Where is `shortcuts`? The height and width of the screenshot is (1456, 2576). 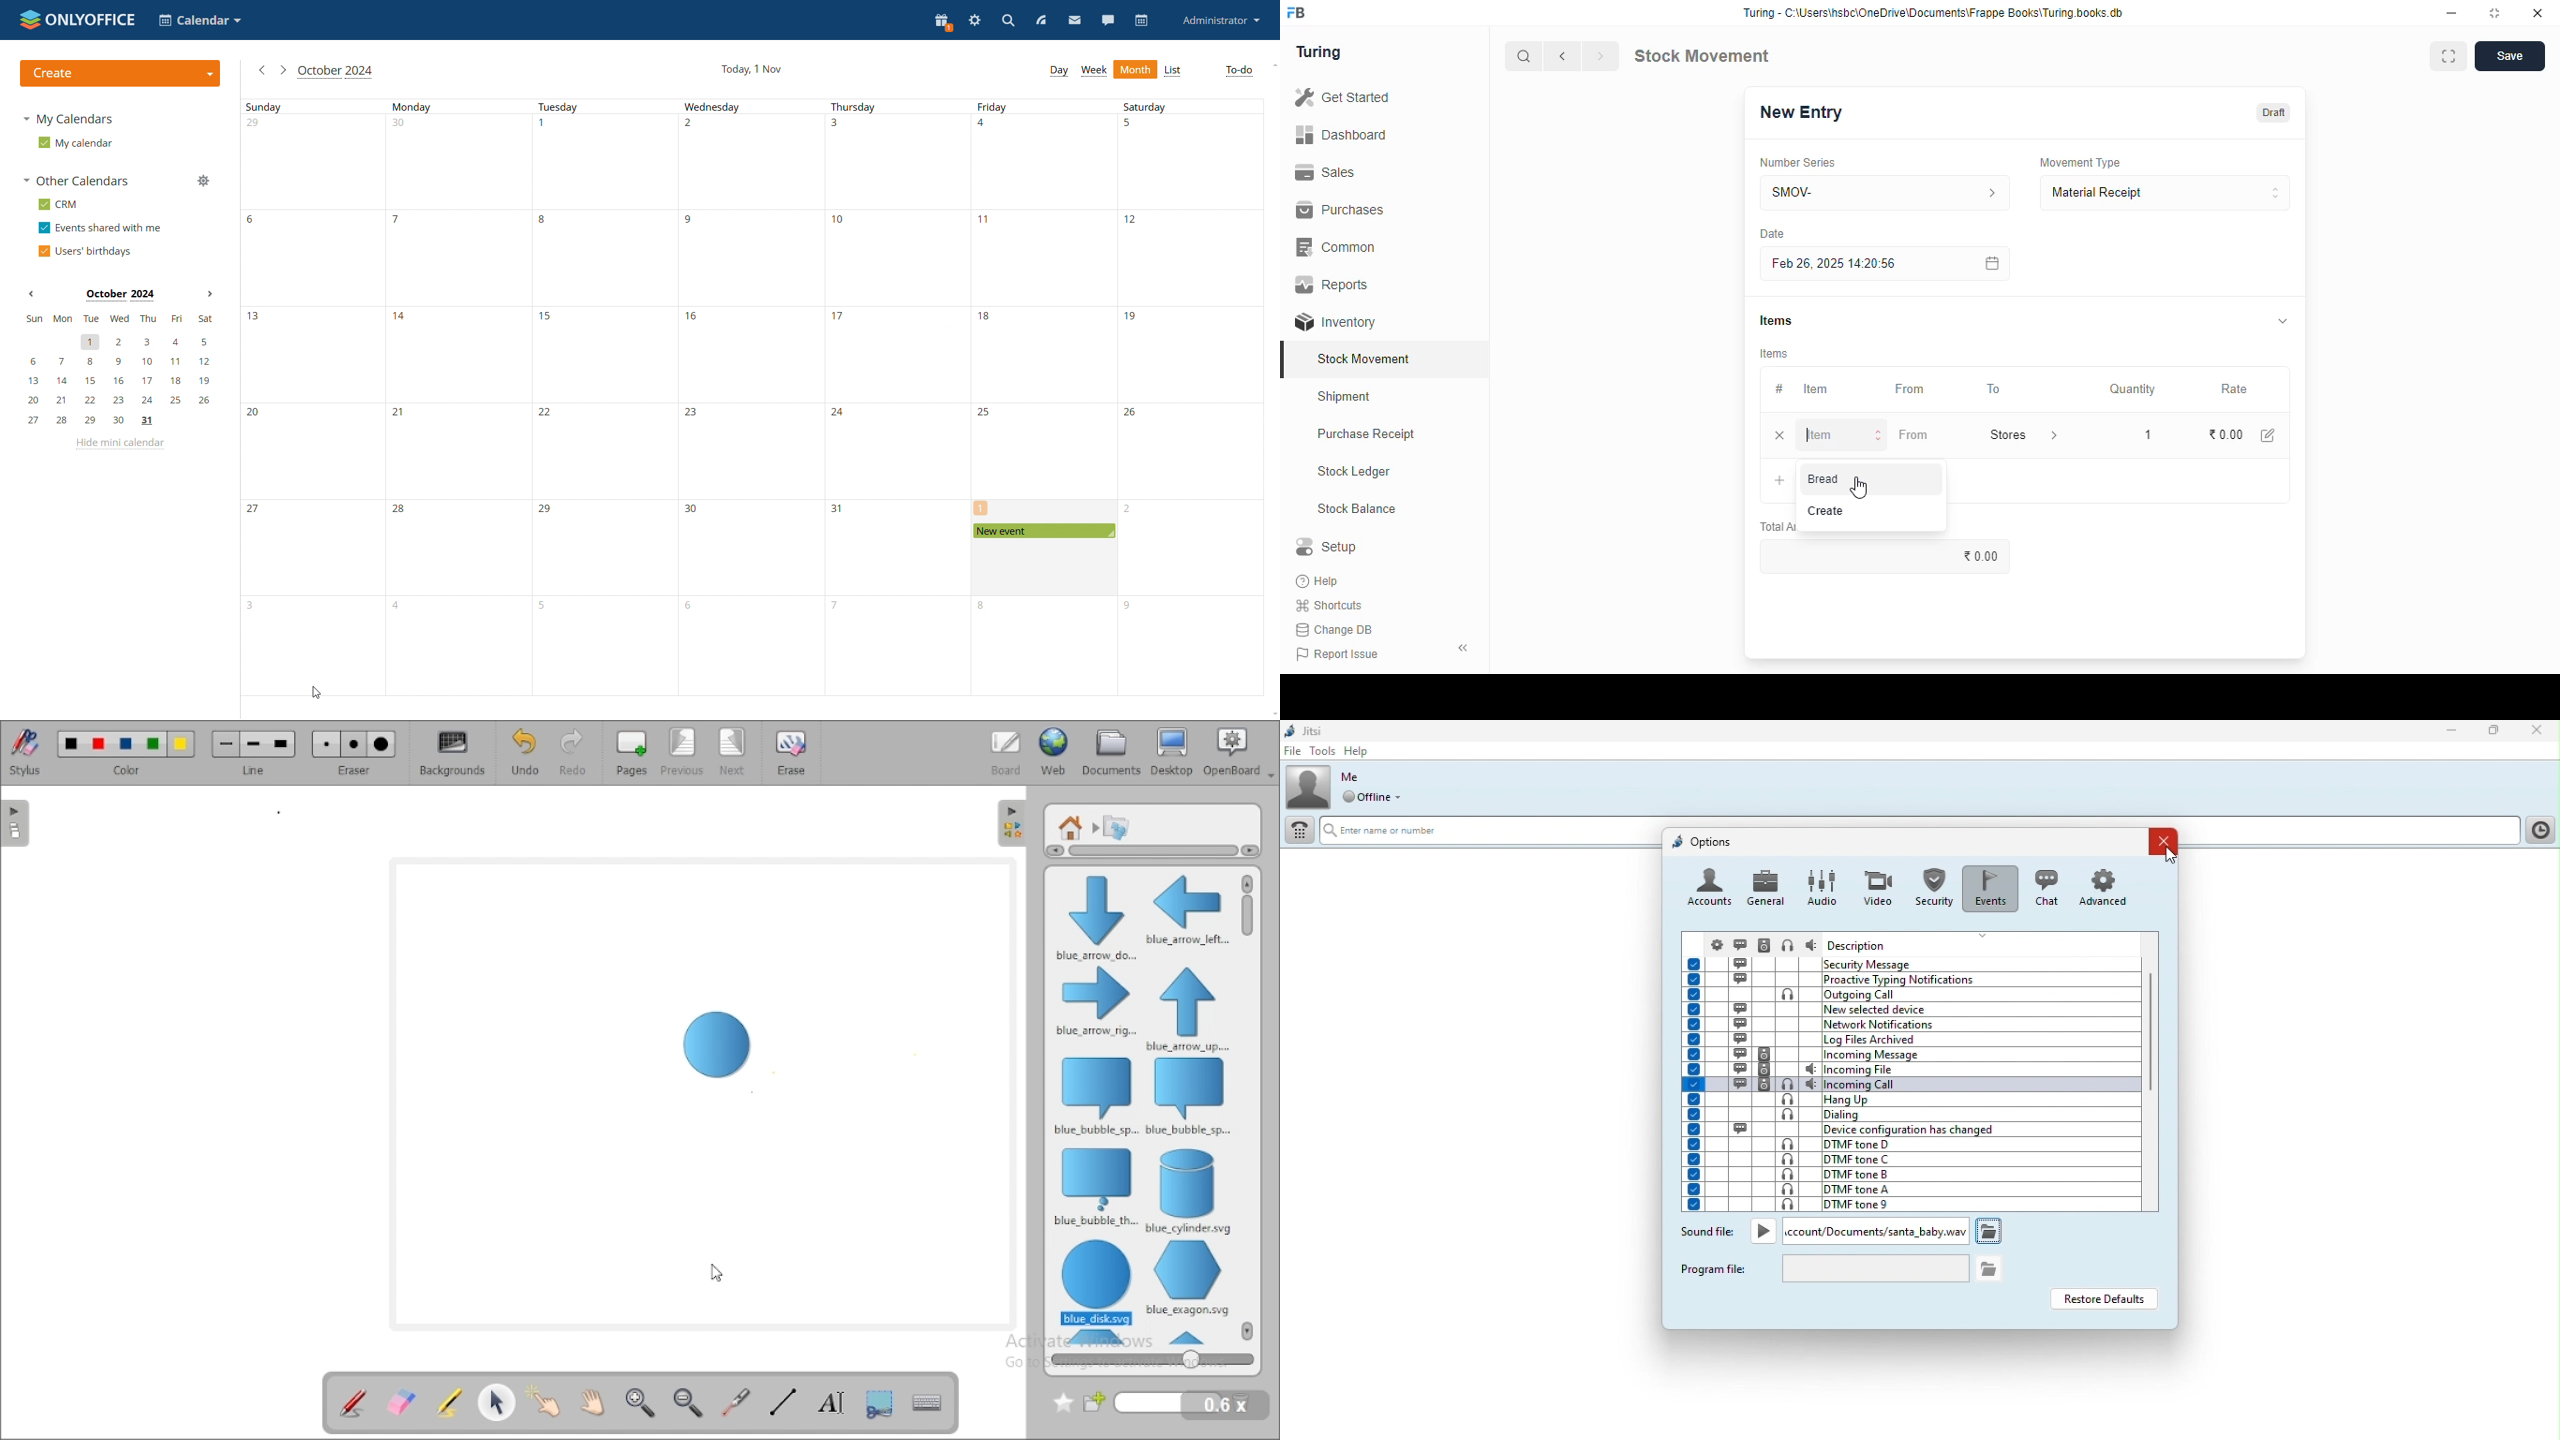
shortcuts is located at coordinates (1329, 606).